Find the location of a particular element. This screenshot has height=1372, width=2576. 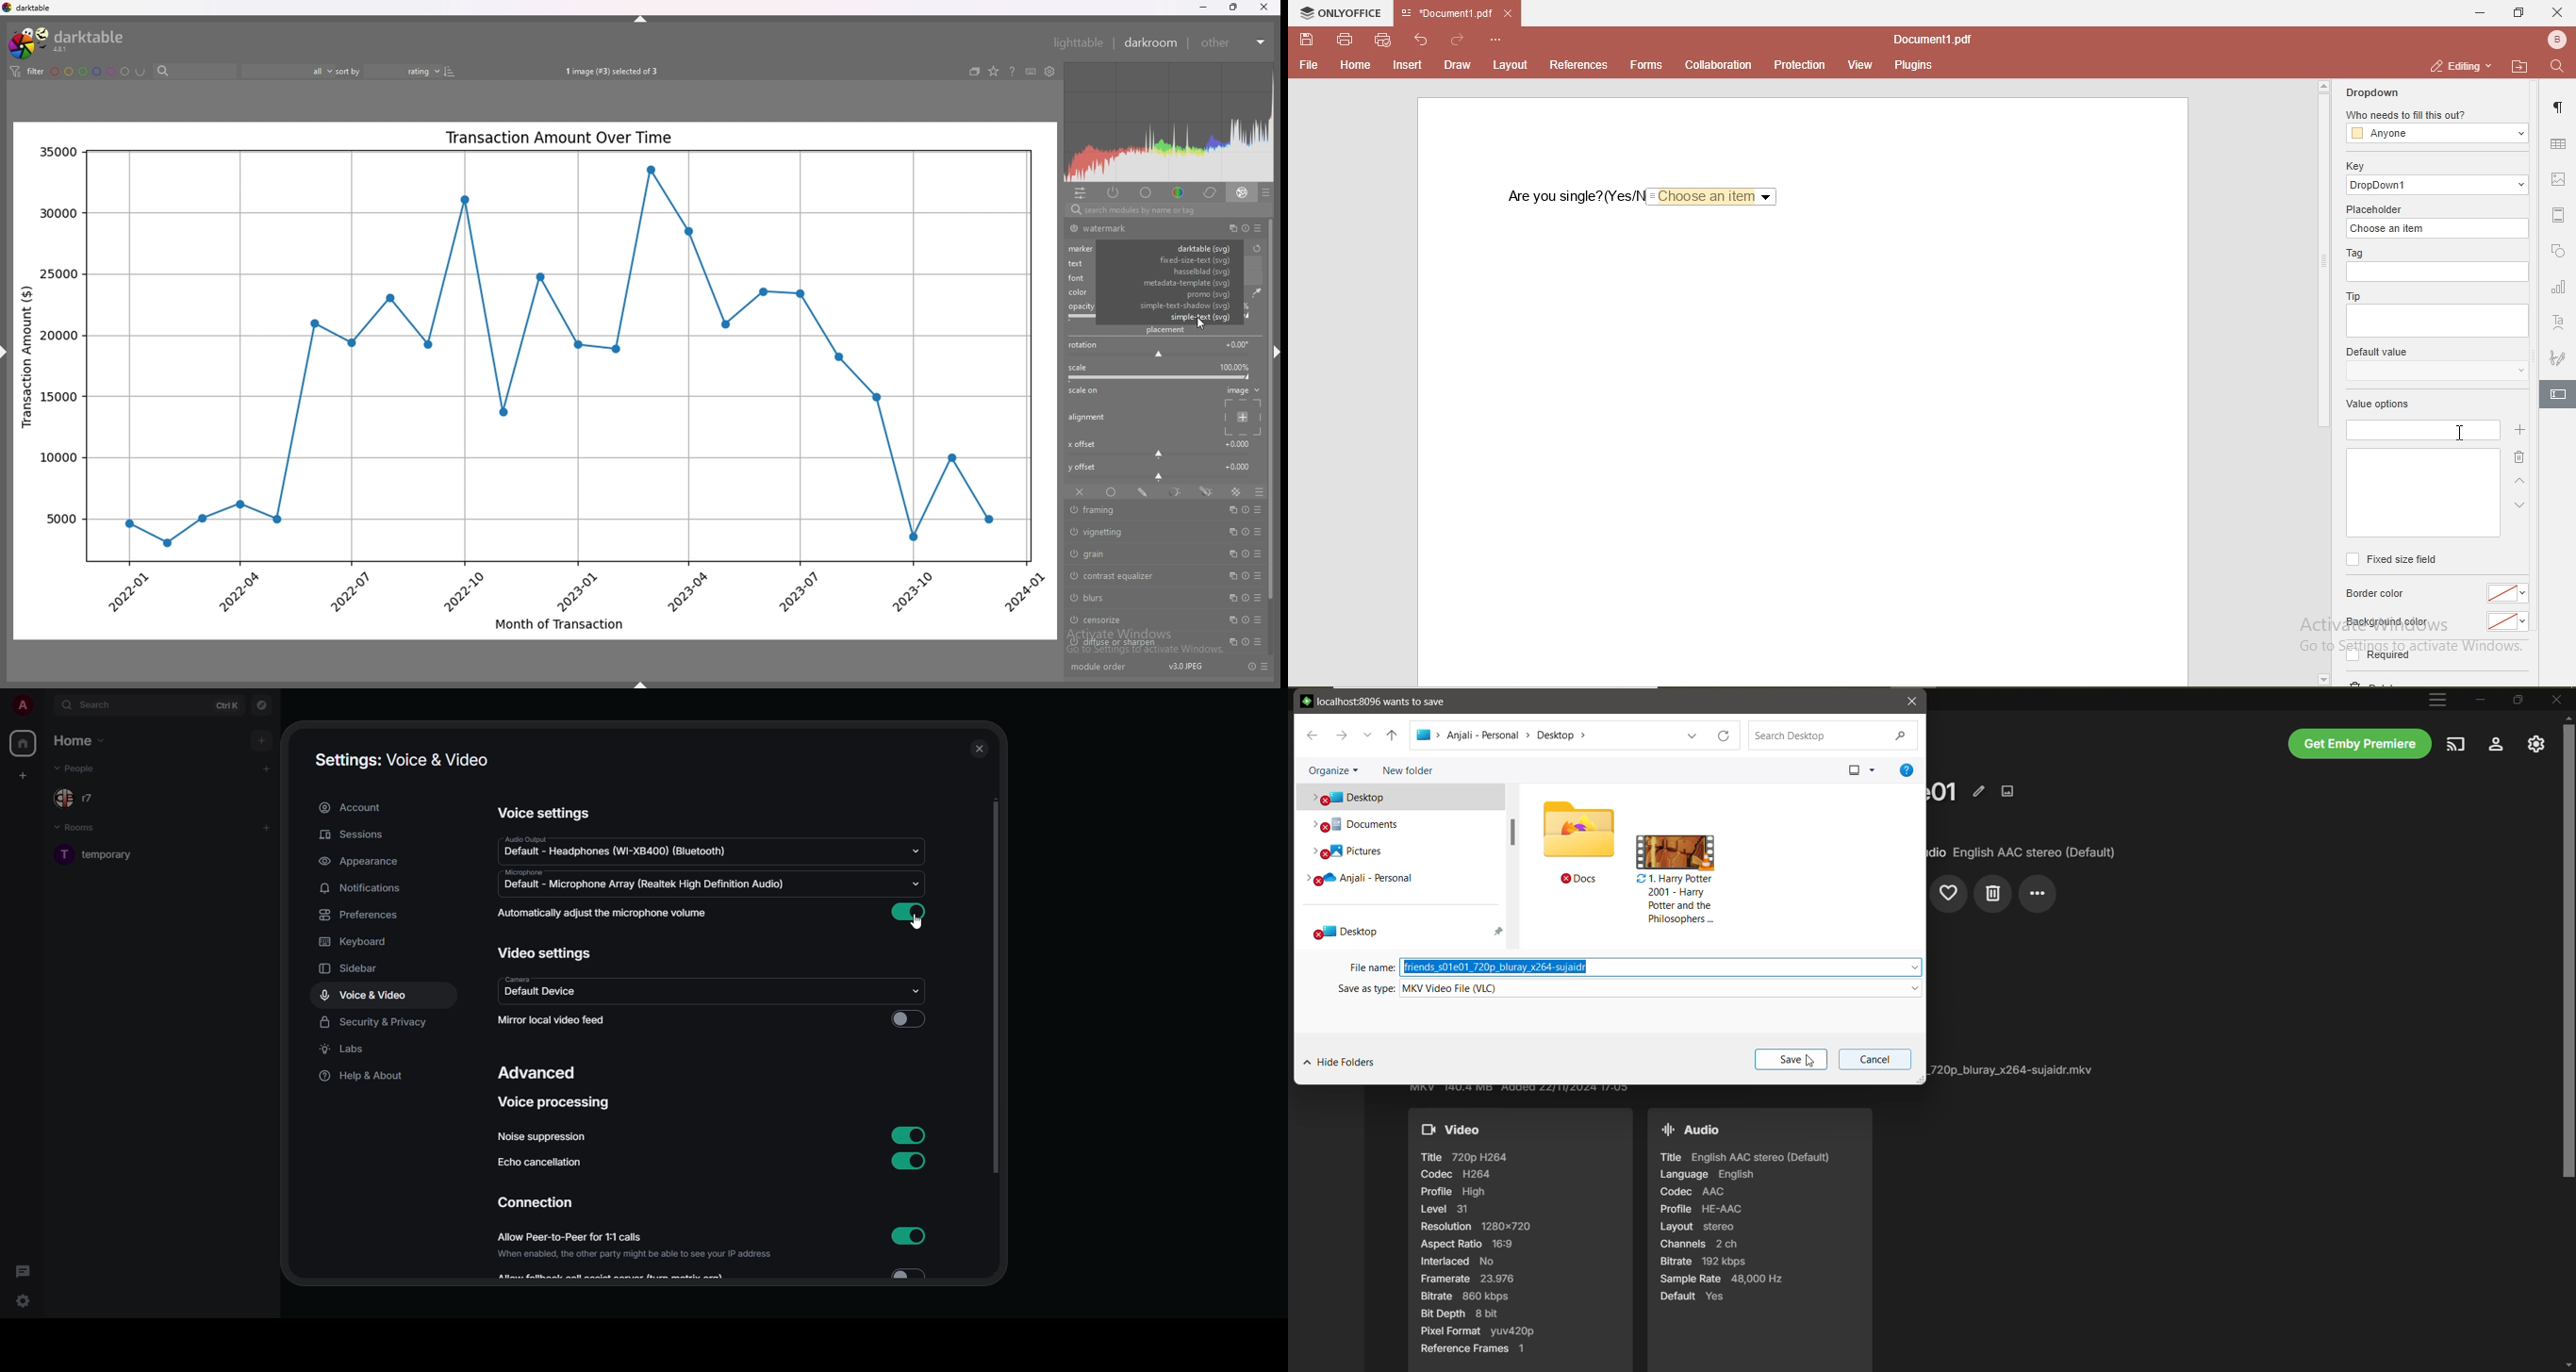

Choose an item  is located at coordinates (1712, 197).